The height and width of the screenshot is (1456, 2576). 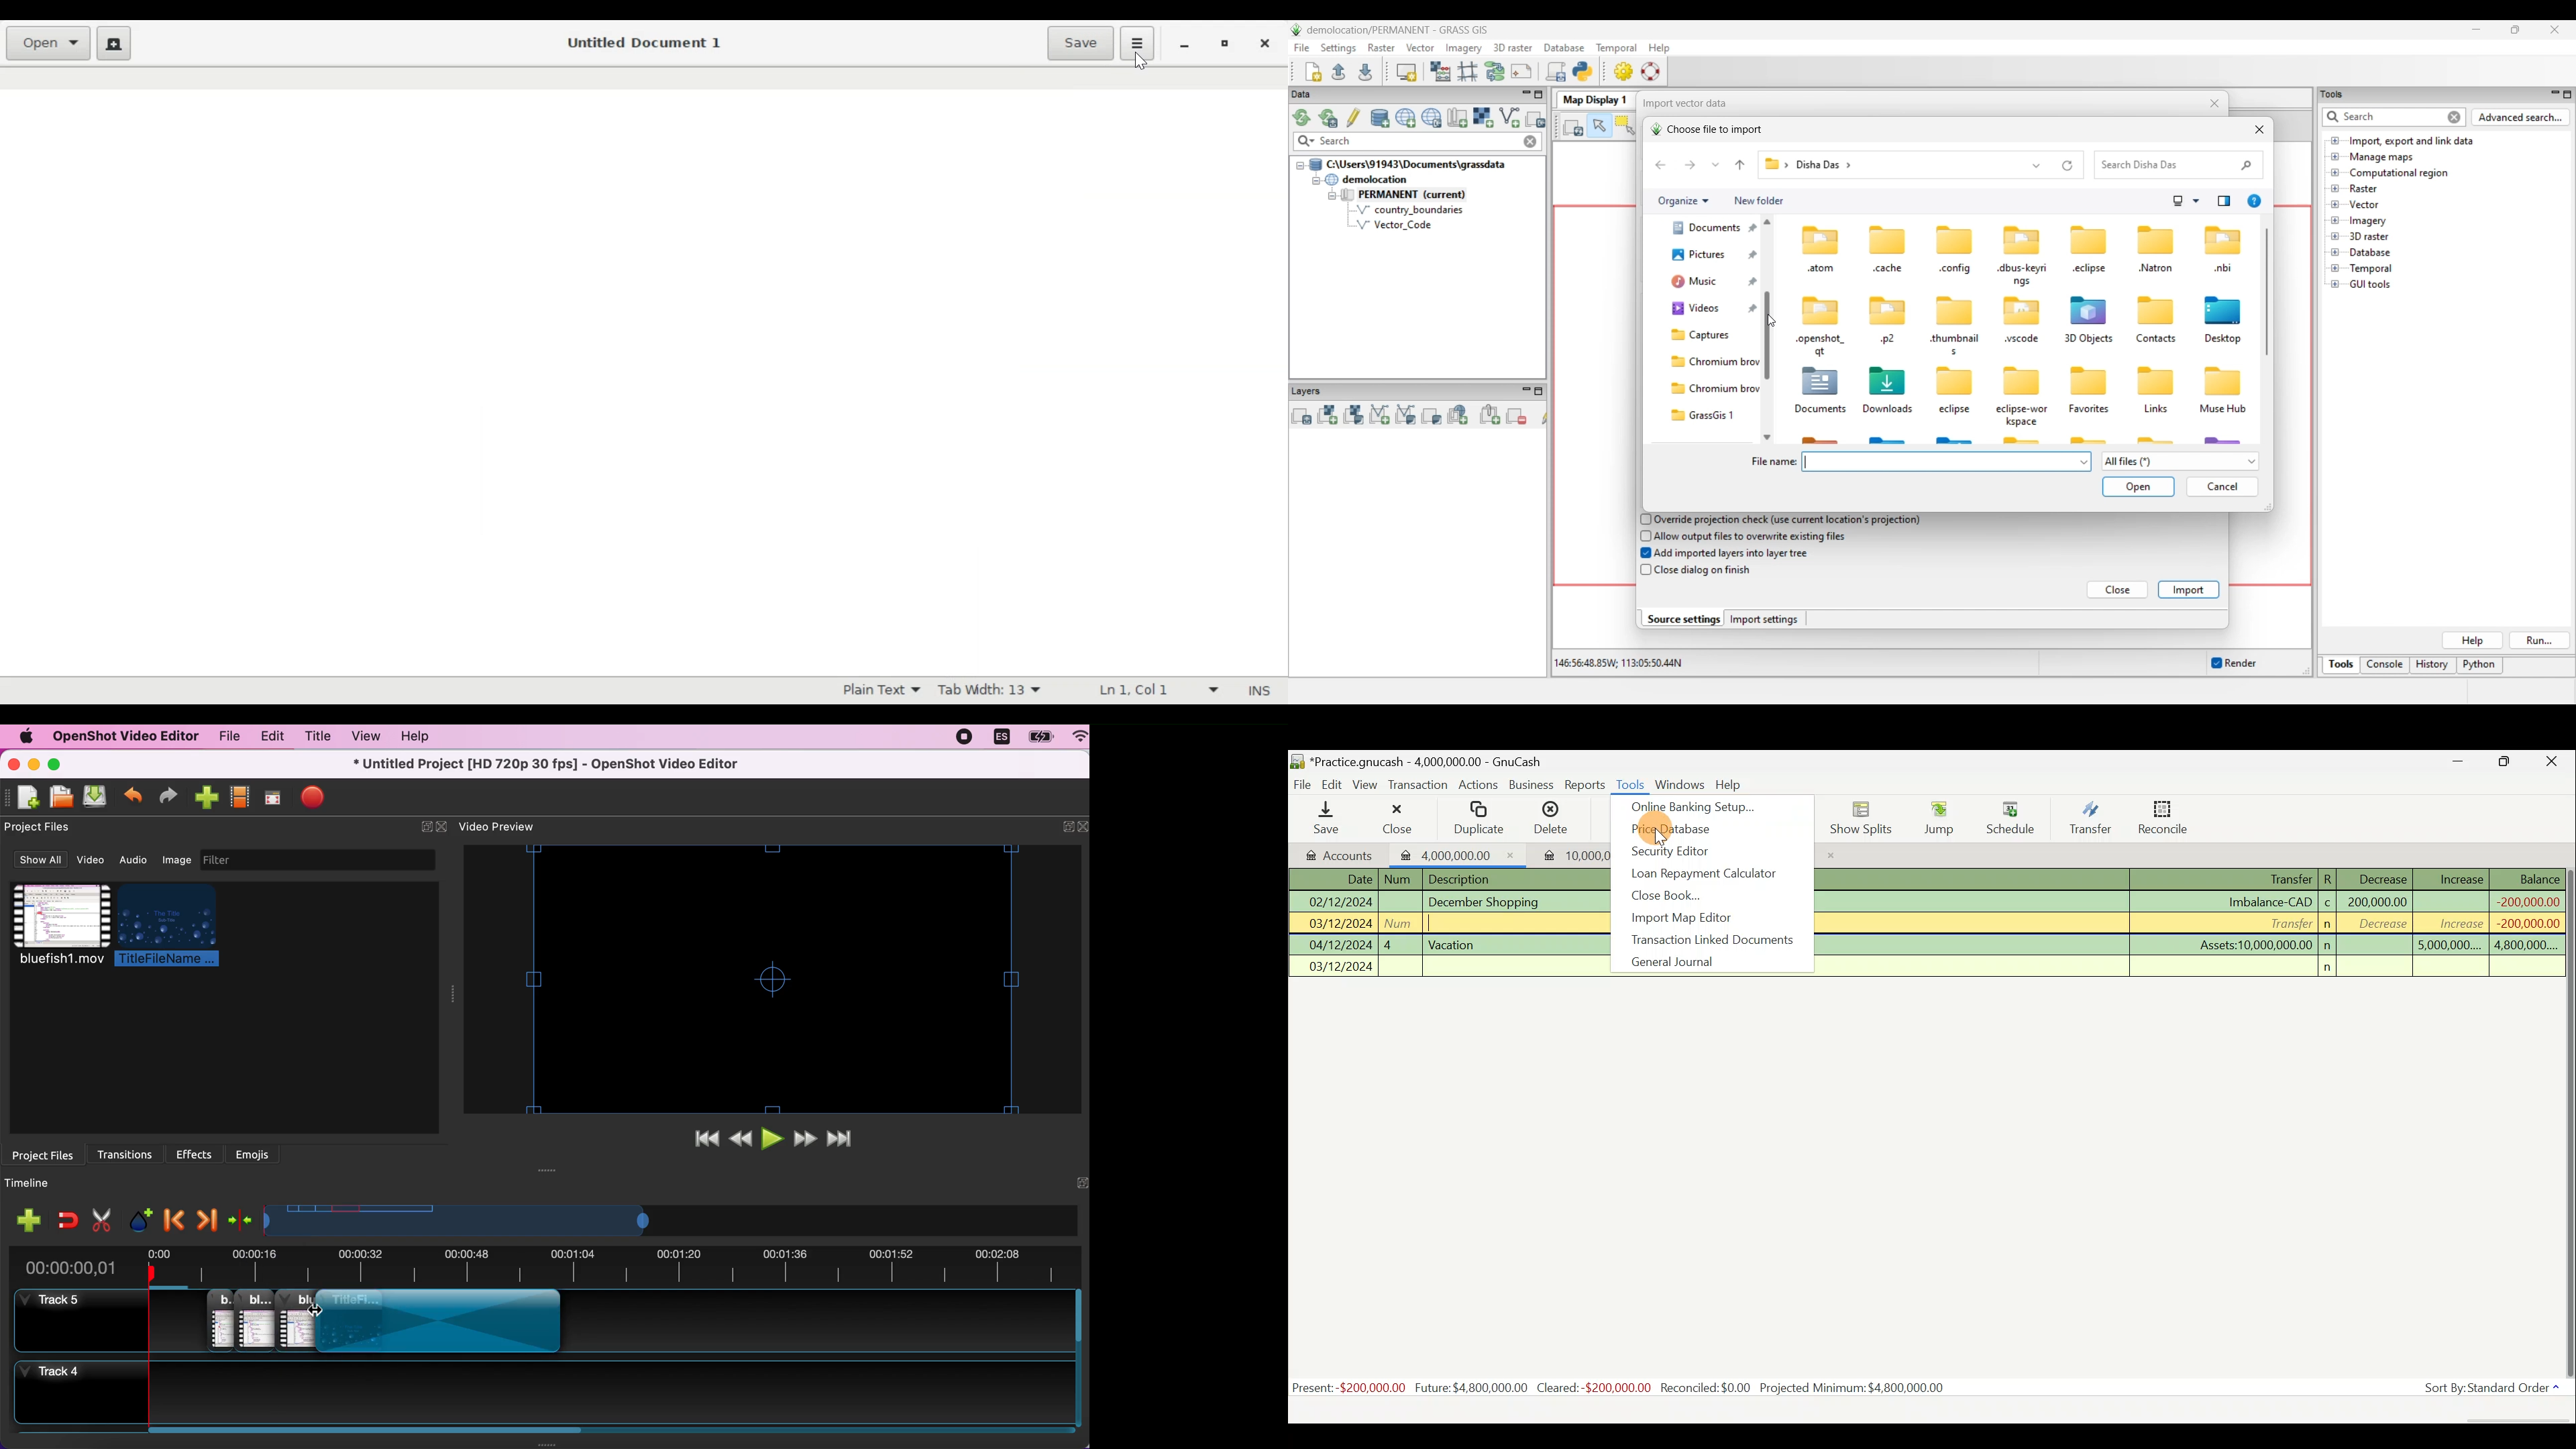 What do you see at coordinates (226, 738) in the screenshot?
I see `file` at bounding box center [226, 738].